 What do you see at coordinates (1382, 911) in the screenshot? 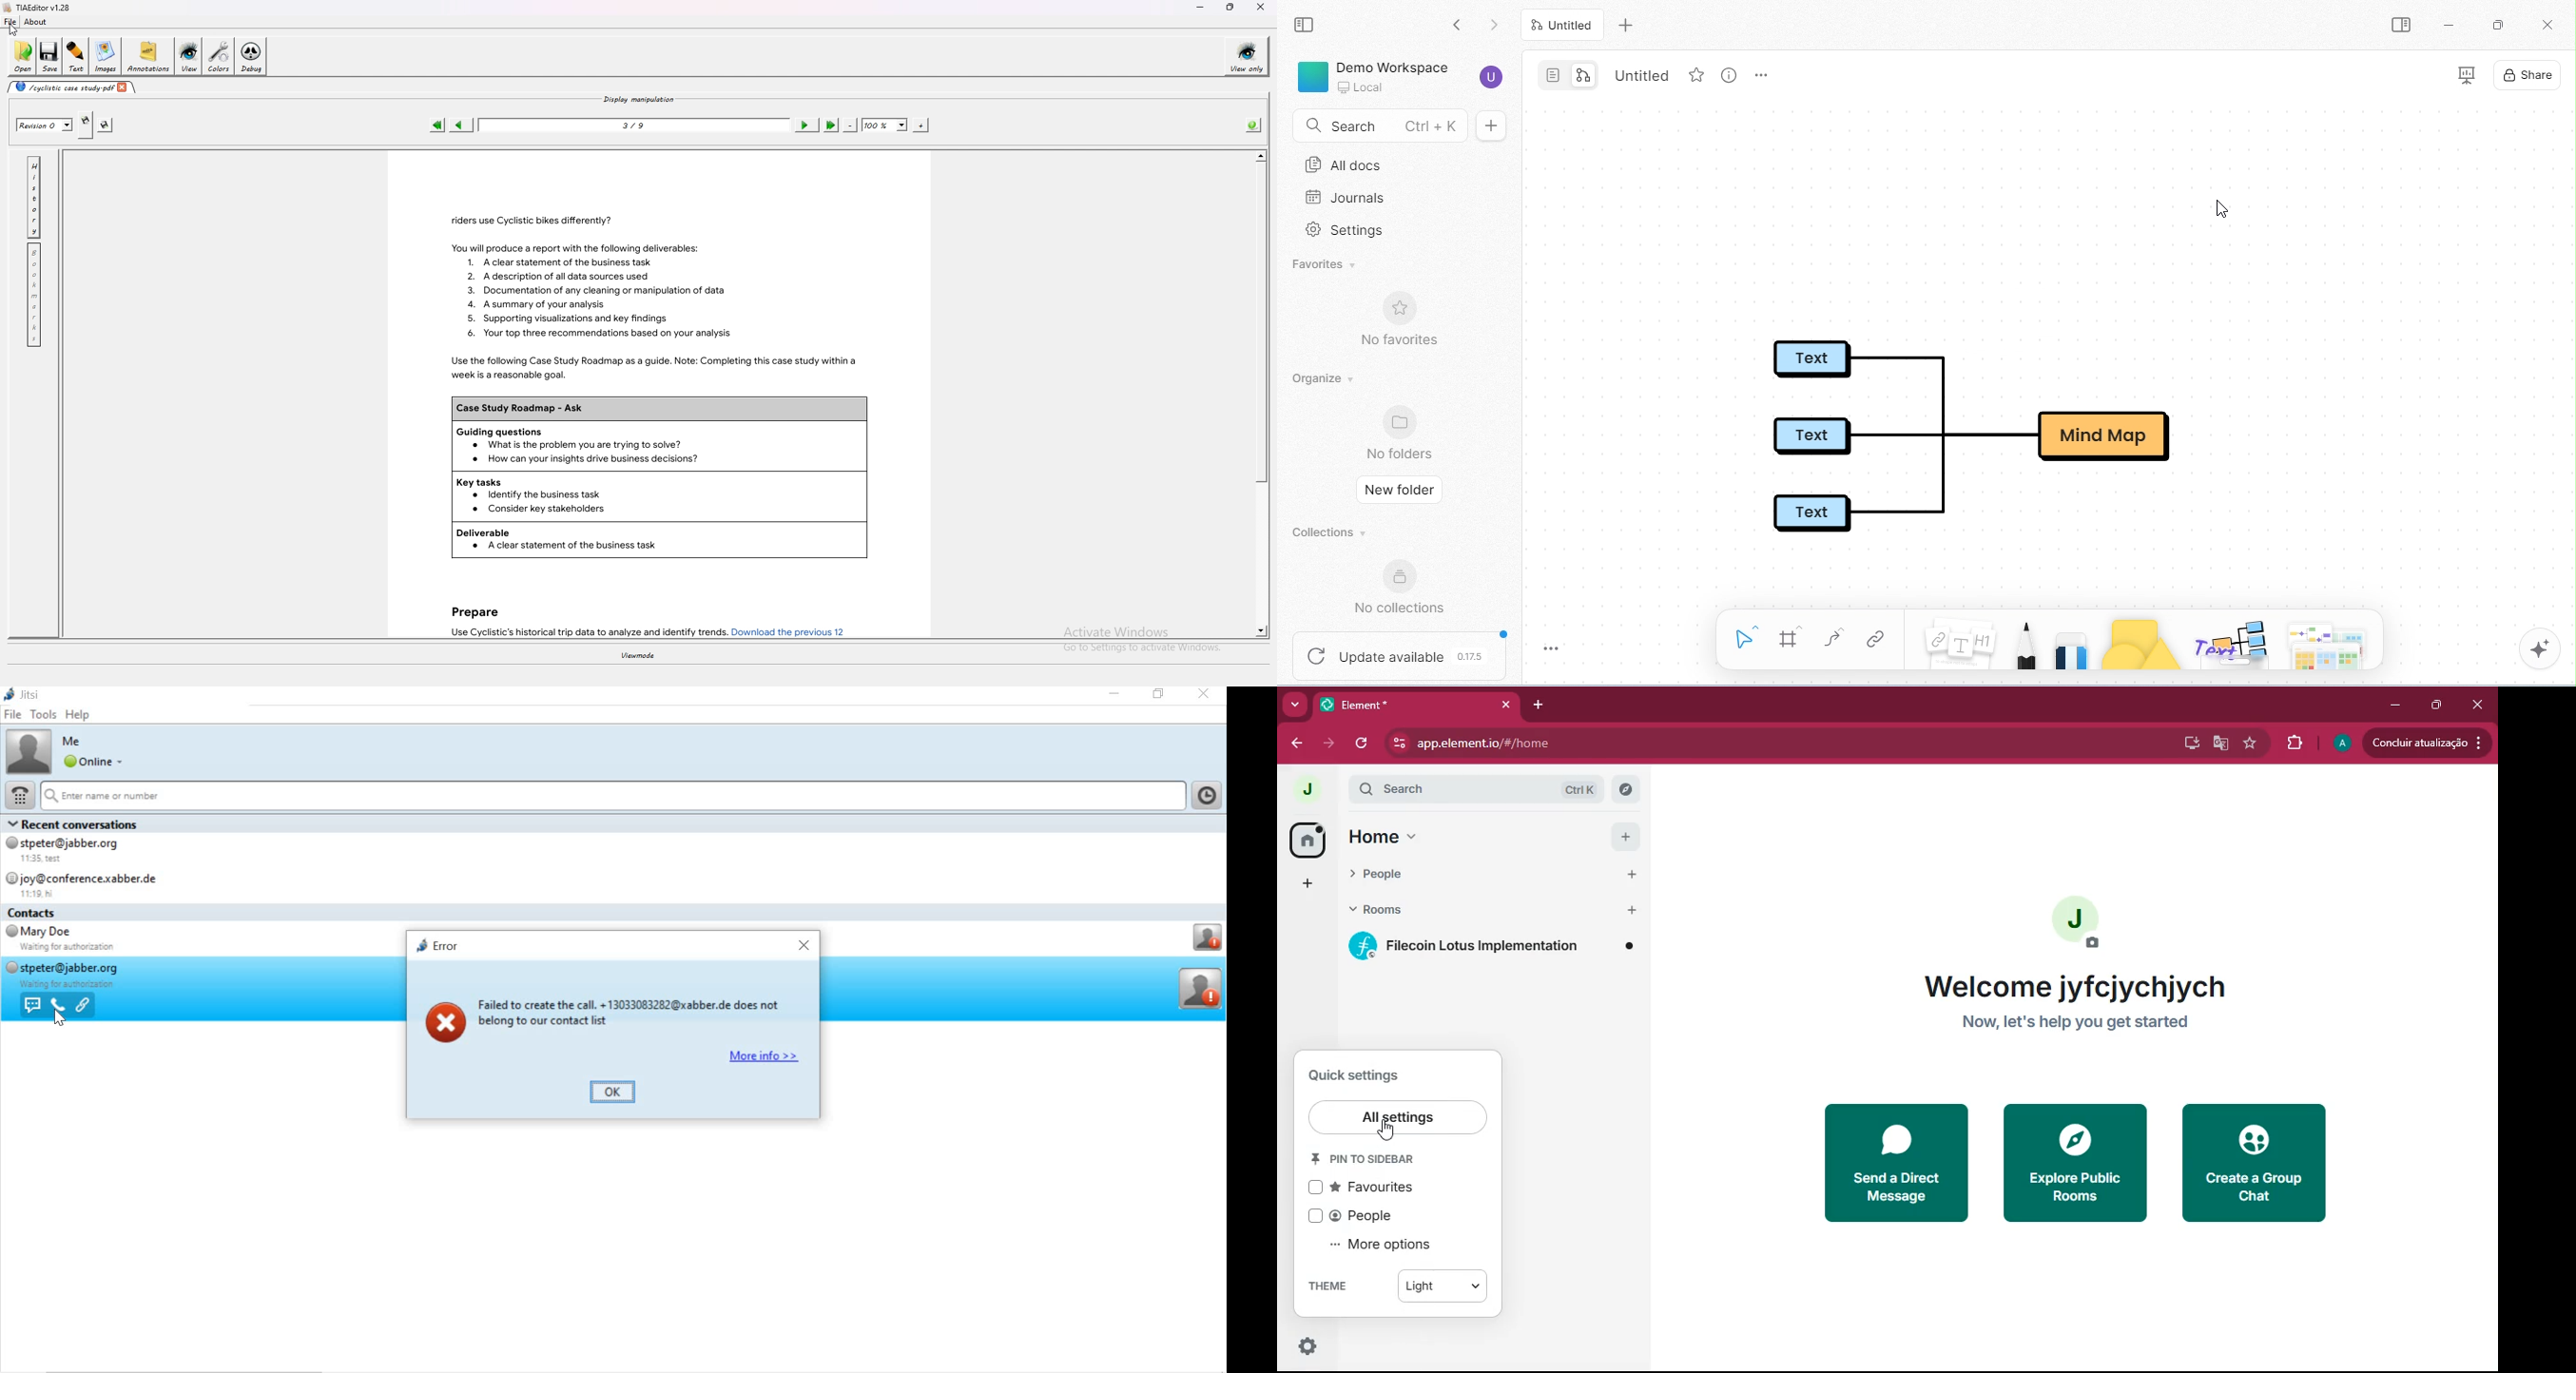
I see `rooms` at bounding box center [1382, 911].